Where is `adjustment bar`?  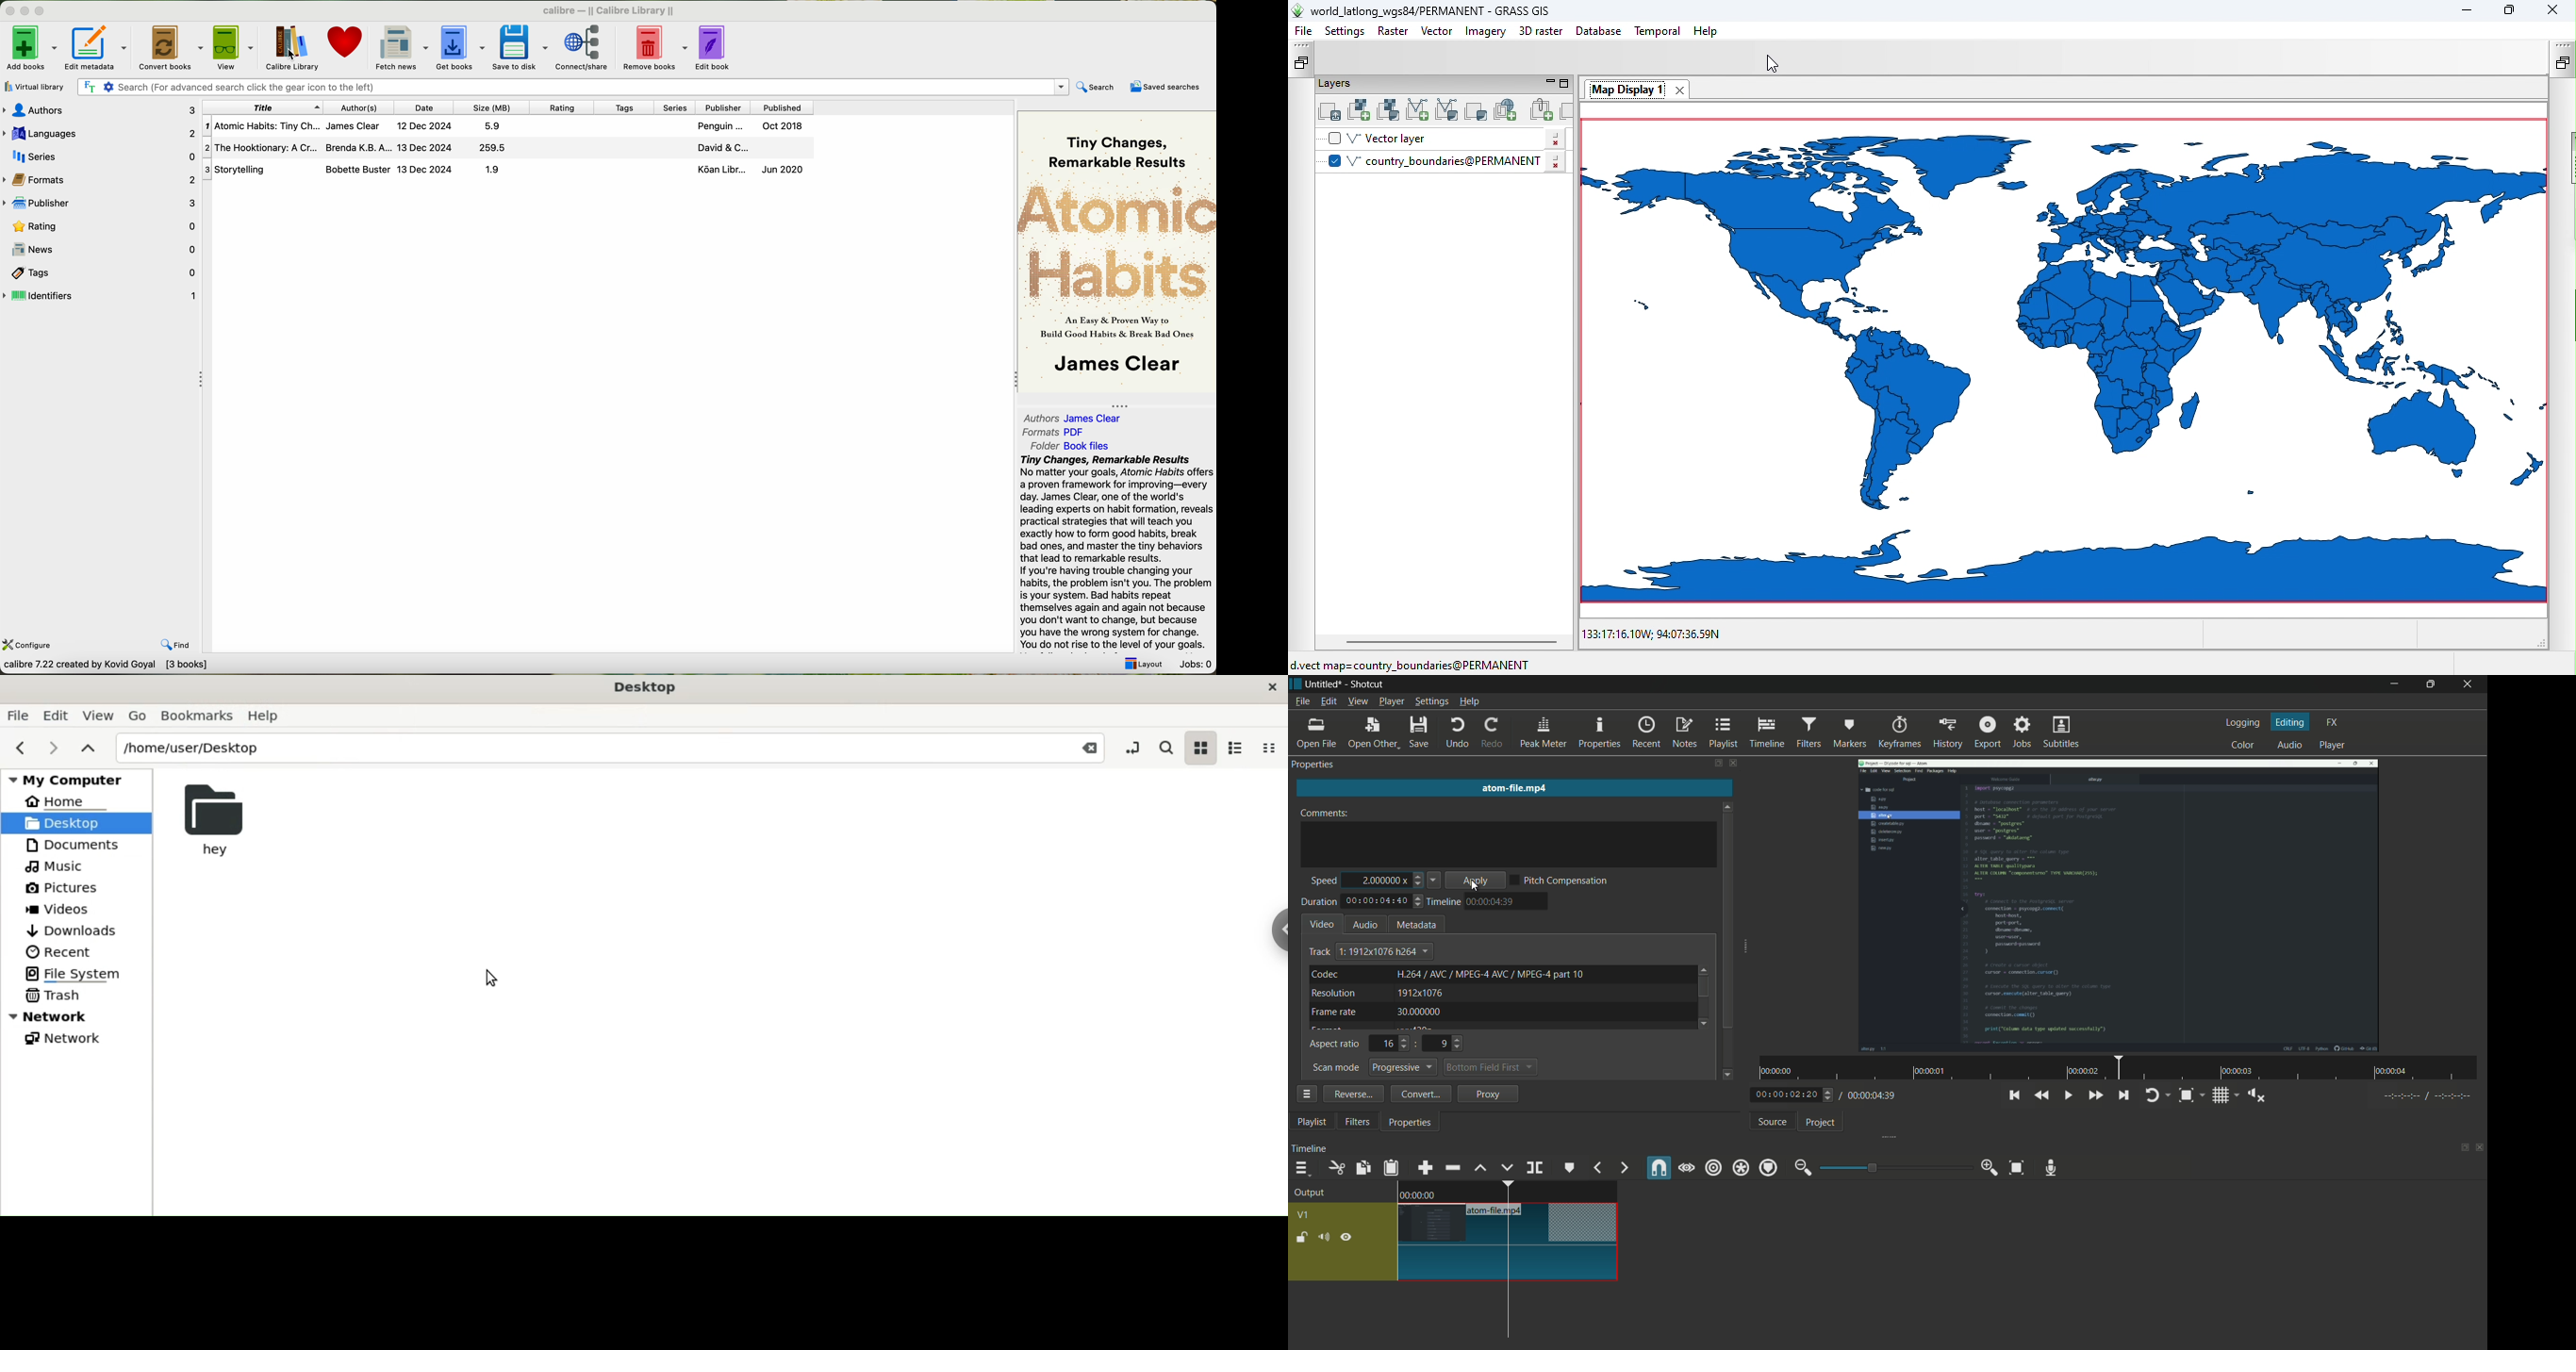 adjustment bar is located at coordinates (1895, 1166).